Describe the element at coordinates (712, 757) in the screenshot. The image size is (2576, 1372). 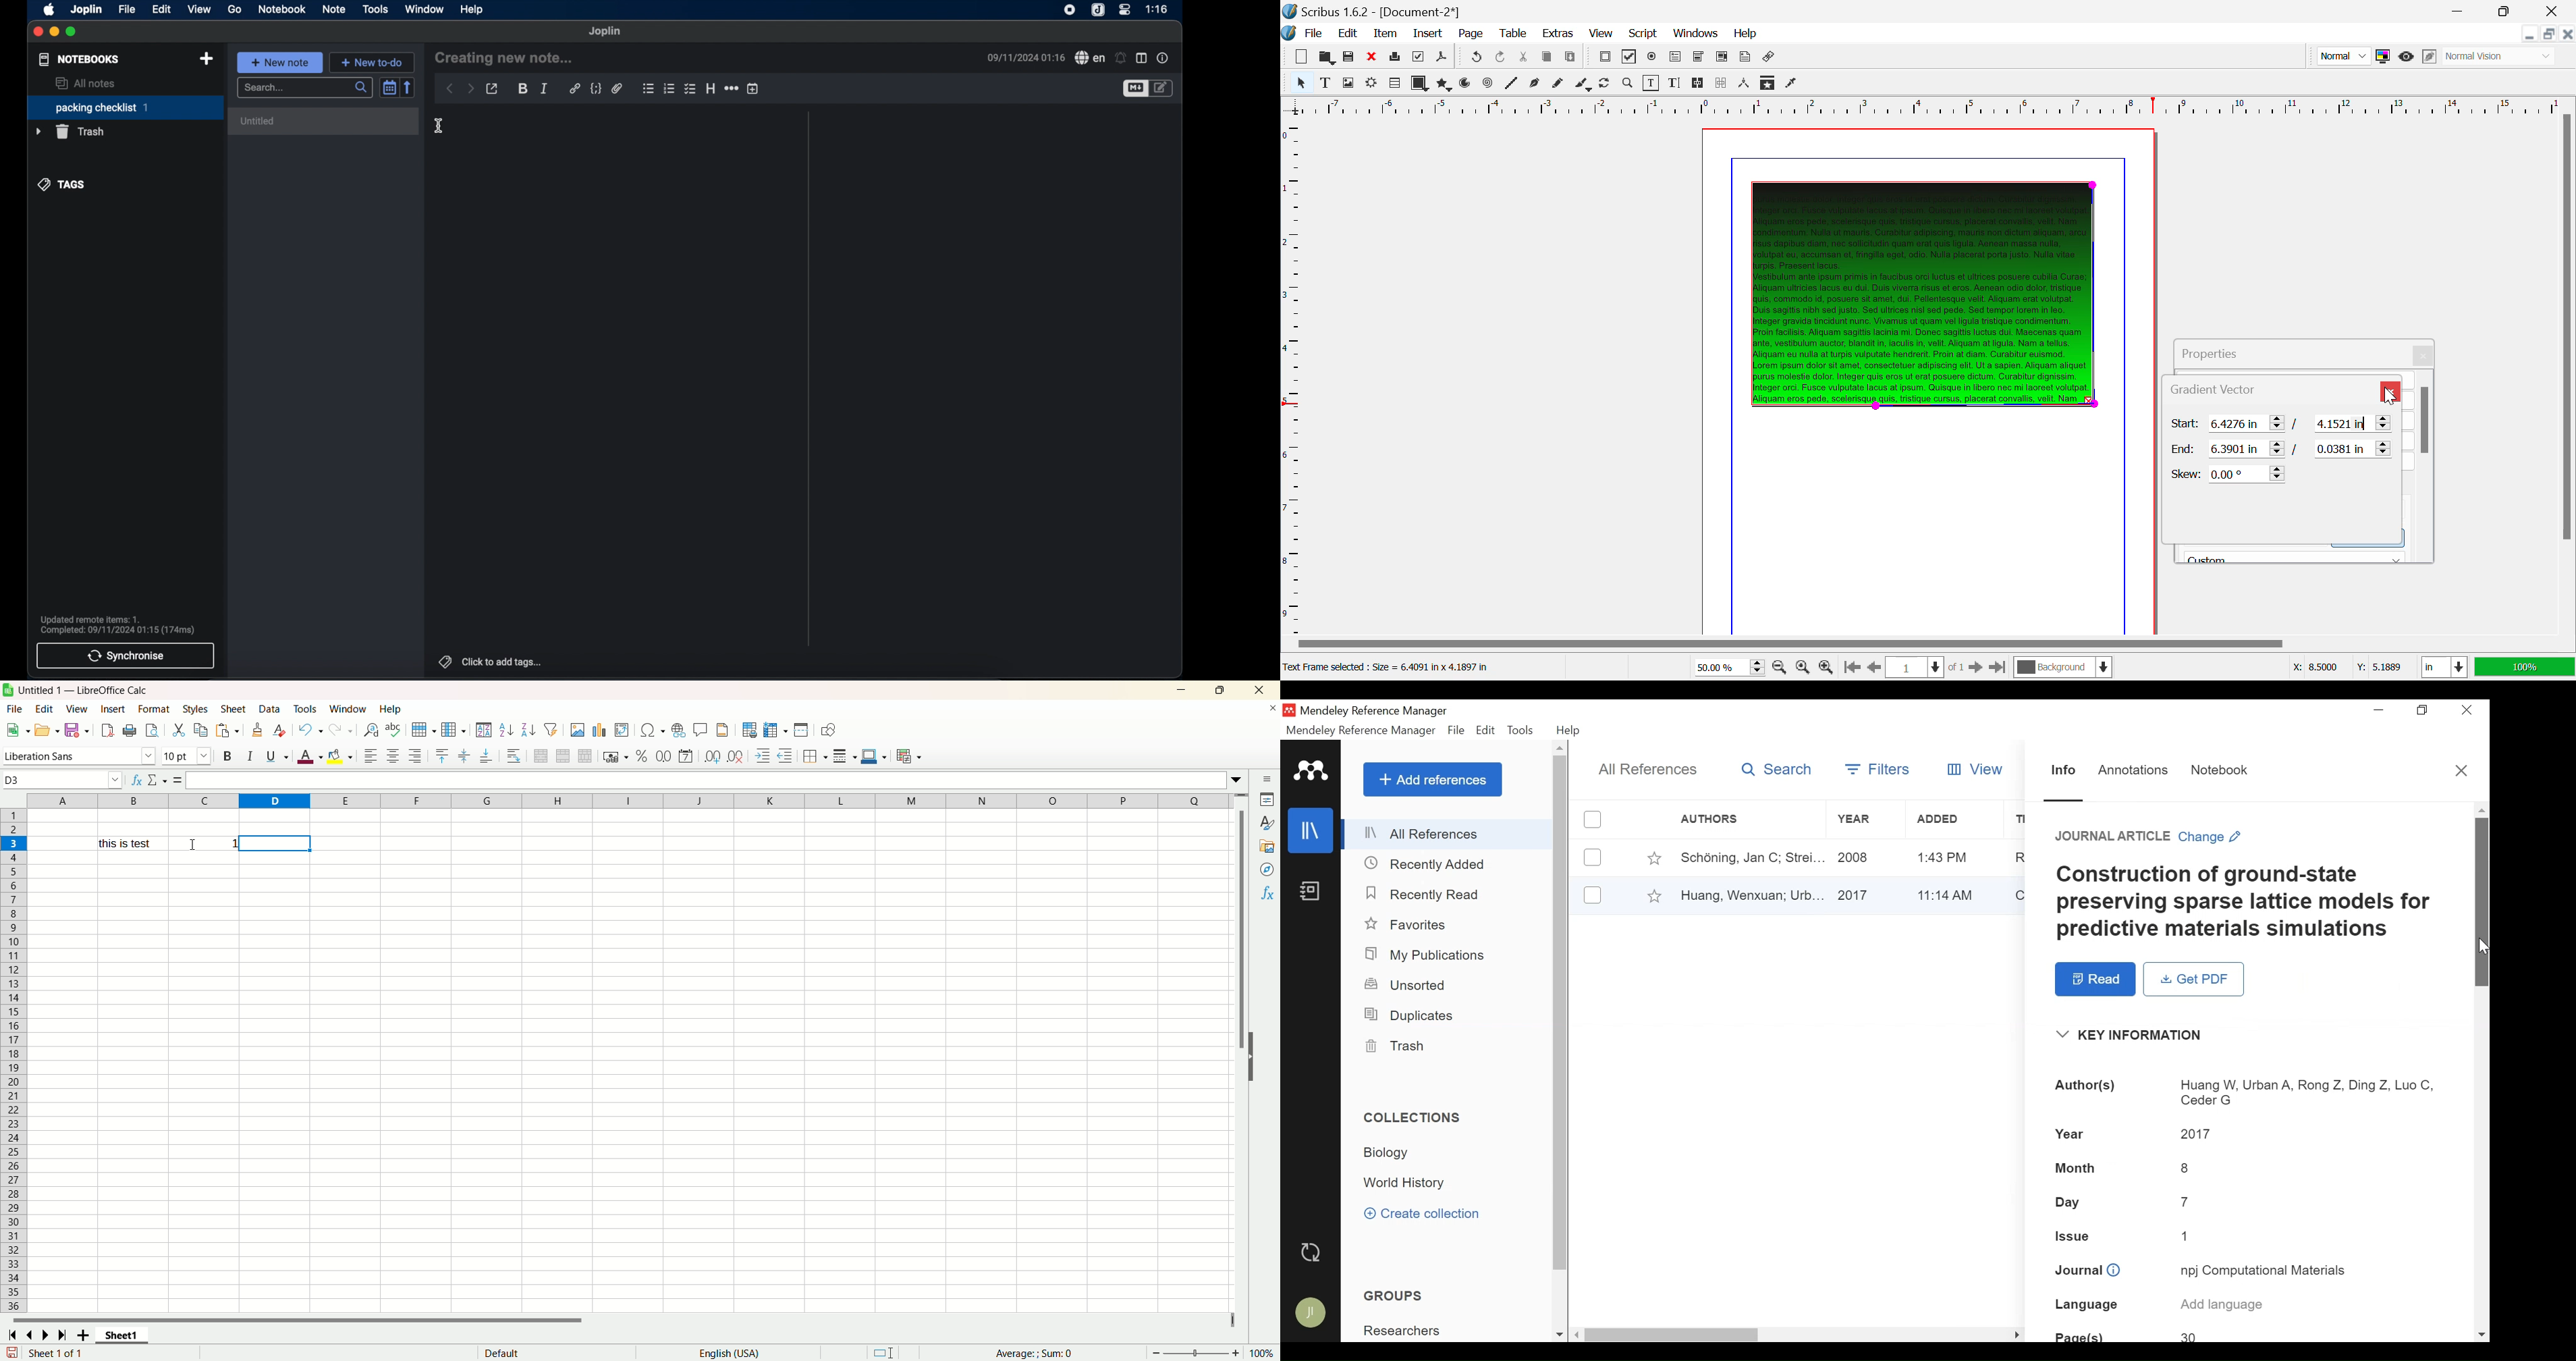
I see `add decimal places` at that location.